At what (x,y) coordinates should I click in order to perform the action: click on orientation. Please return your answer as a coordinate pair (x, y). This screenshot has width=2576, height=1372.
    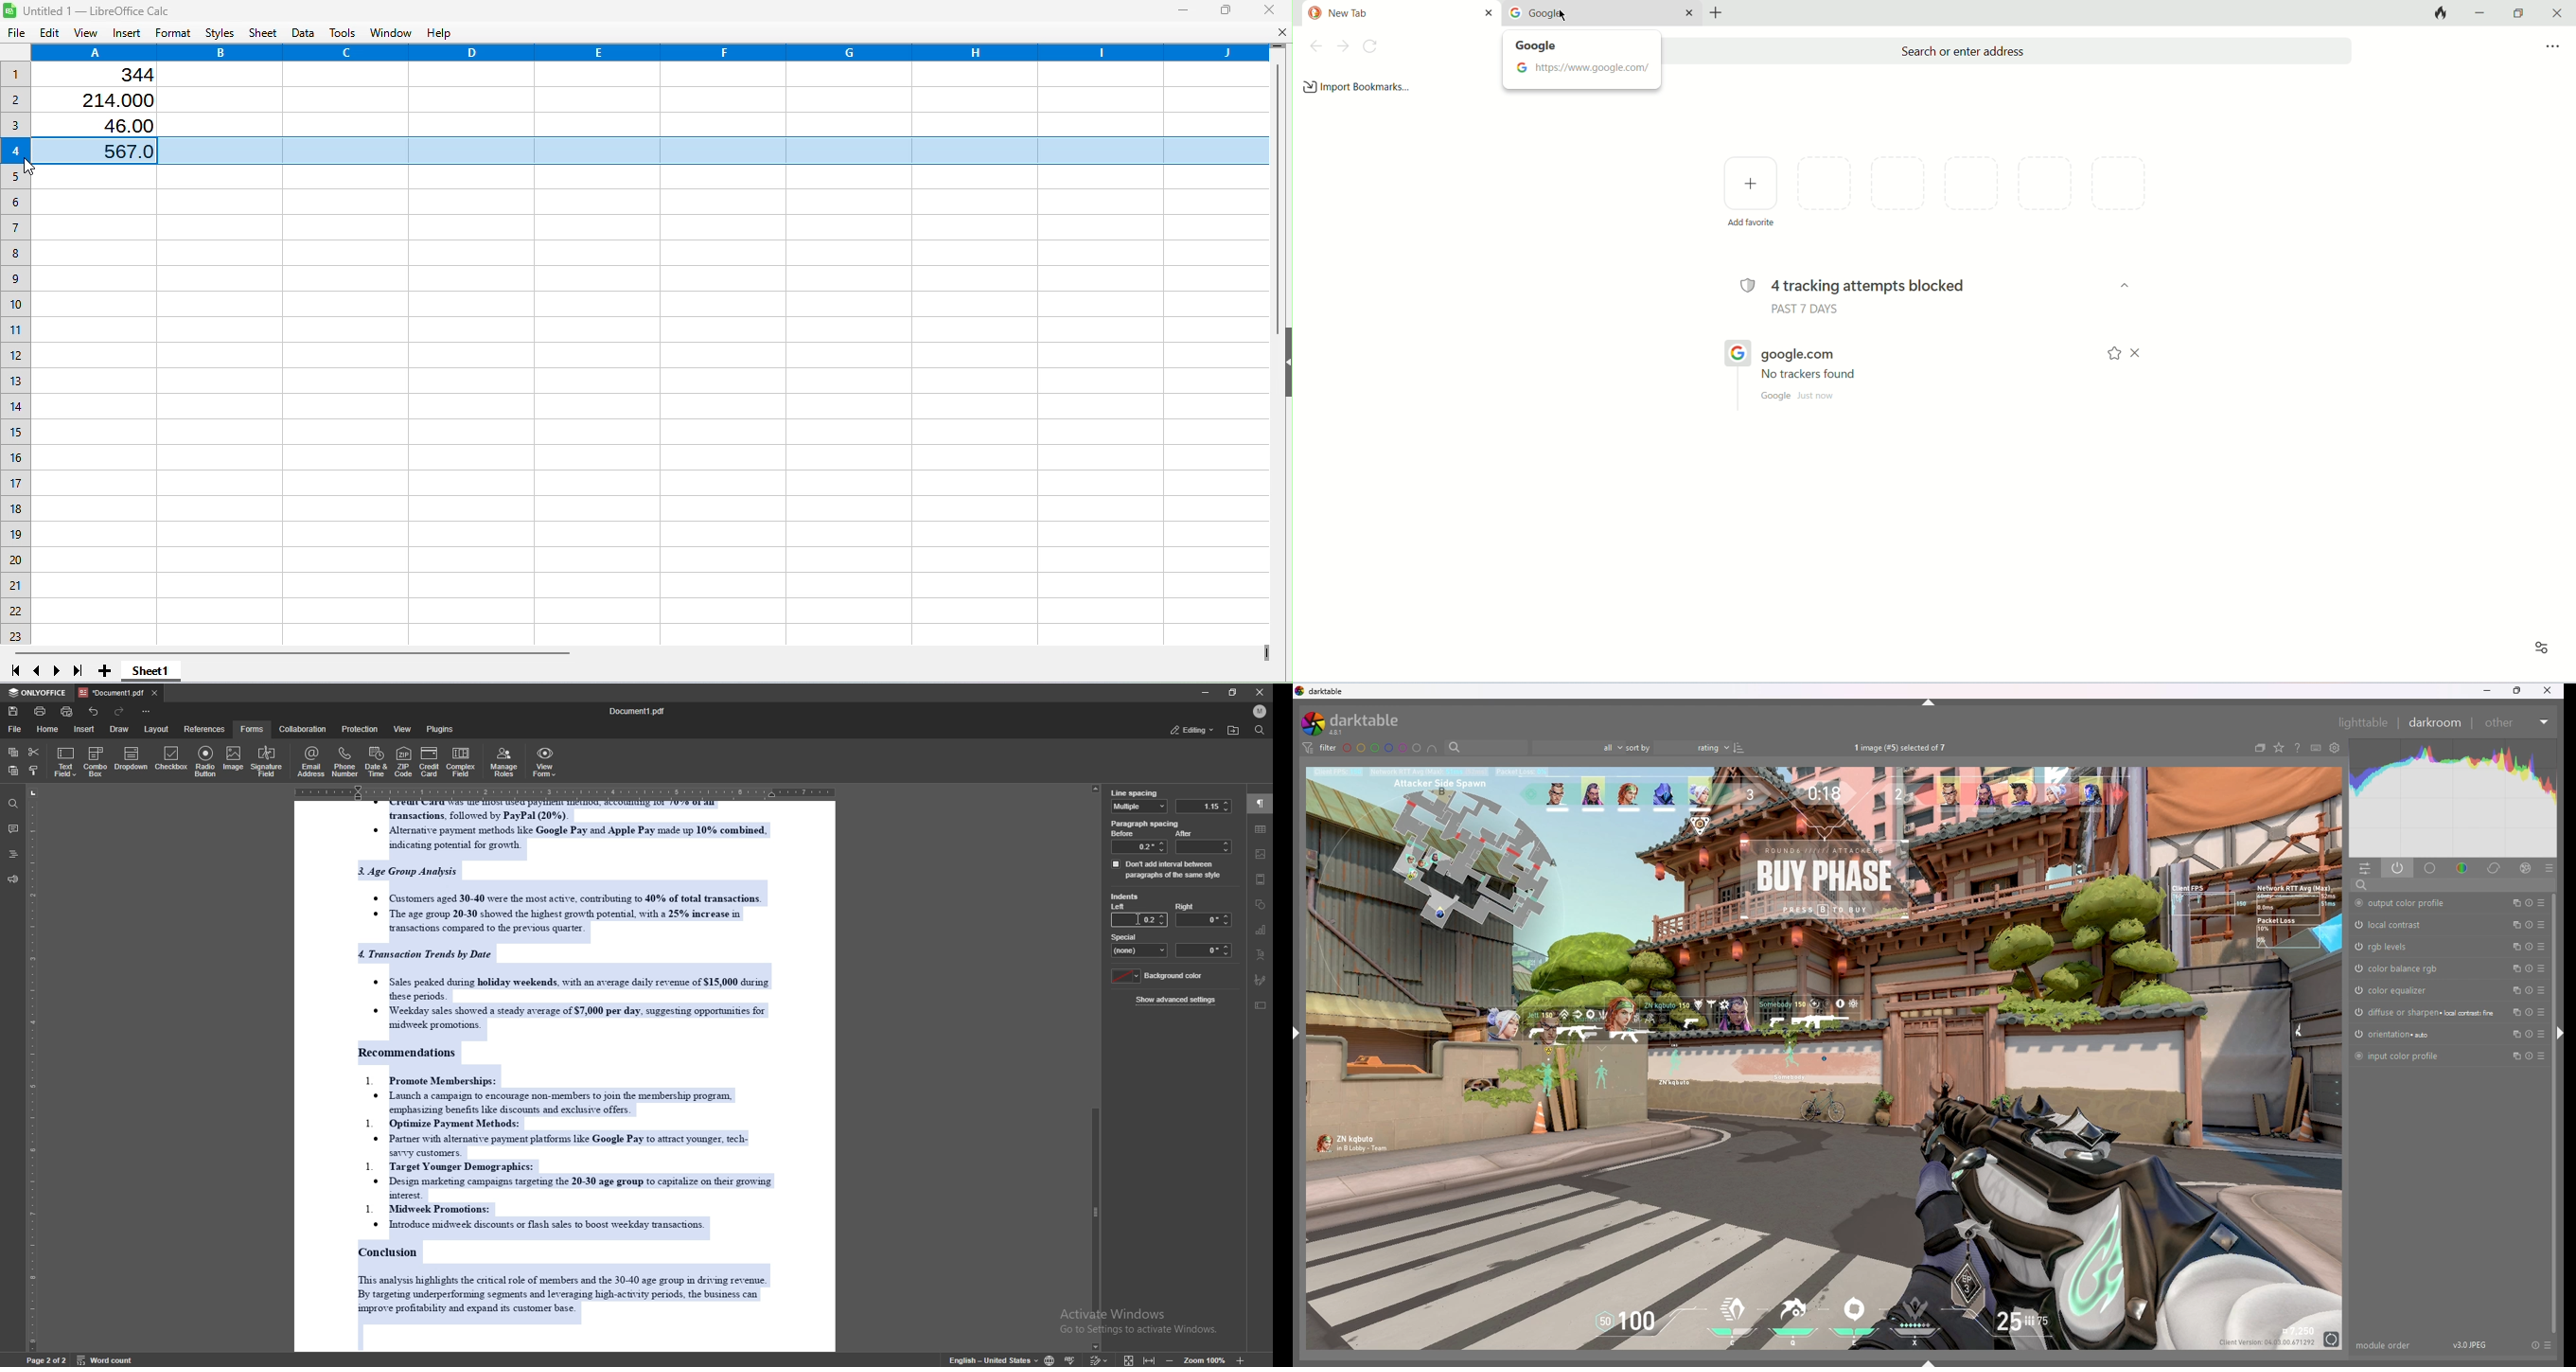
    Looking at the image, I should click on (2394, 1034).